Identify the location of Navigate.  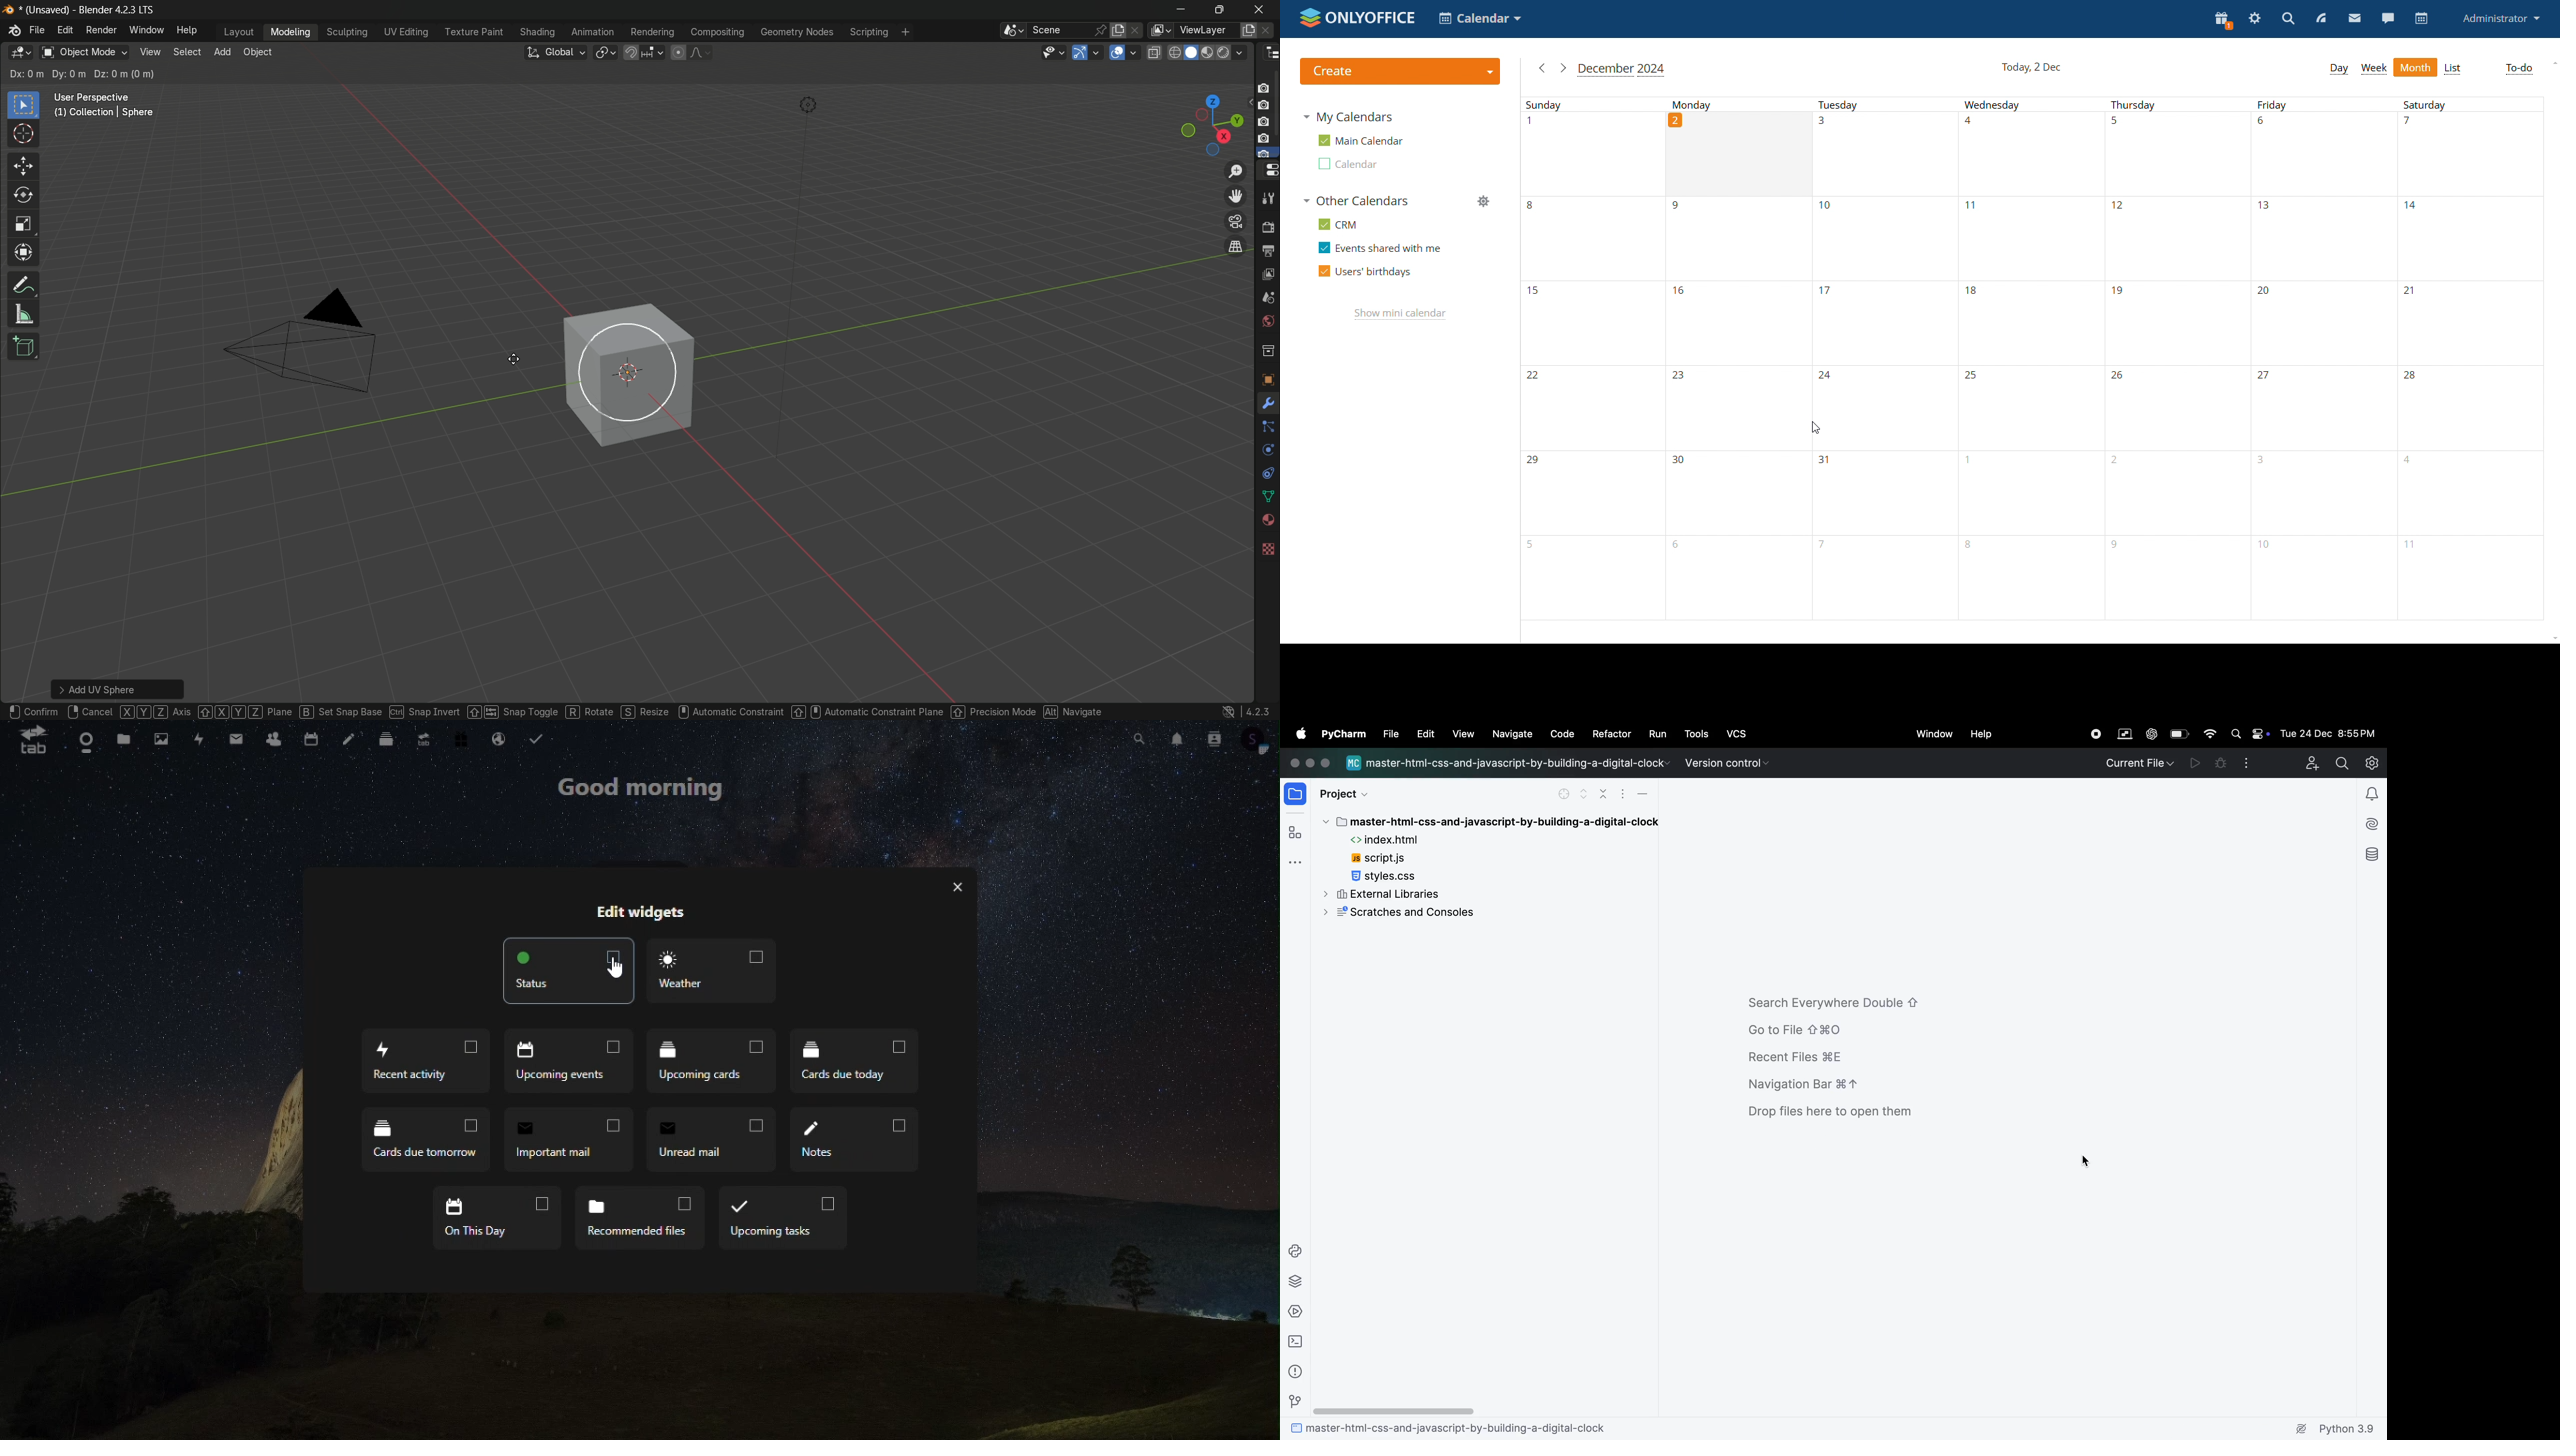
(1076, 711).